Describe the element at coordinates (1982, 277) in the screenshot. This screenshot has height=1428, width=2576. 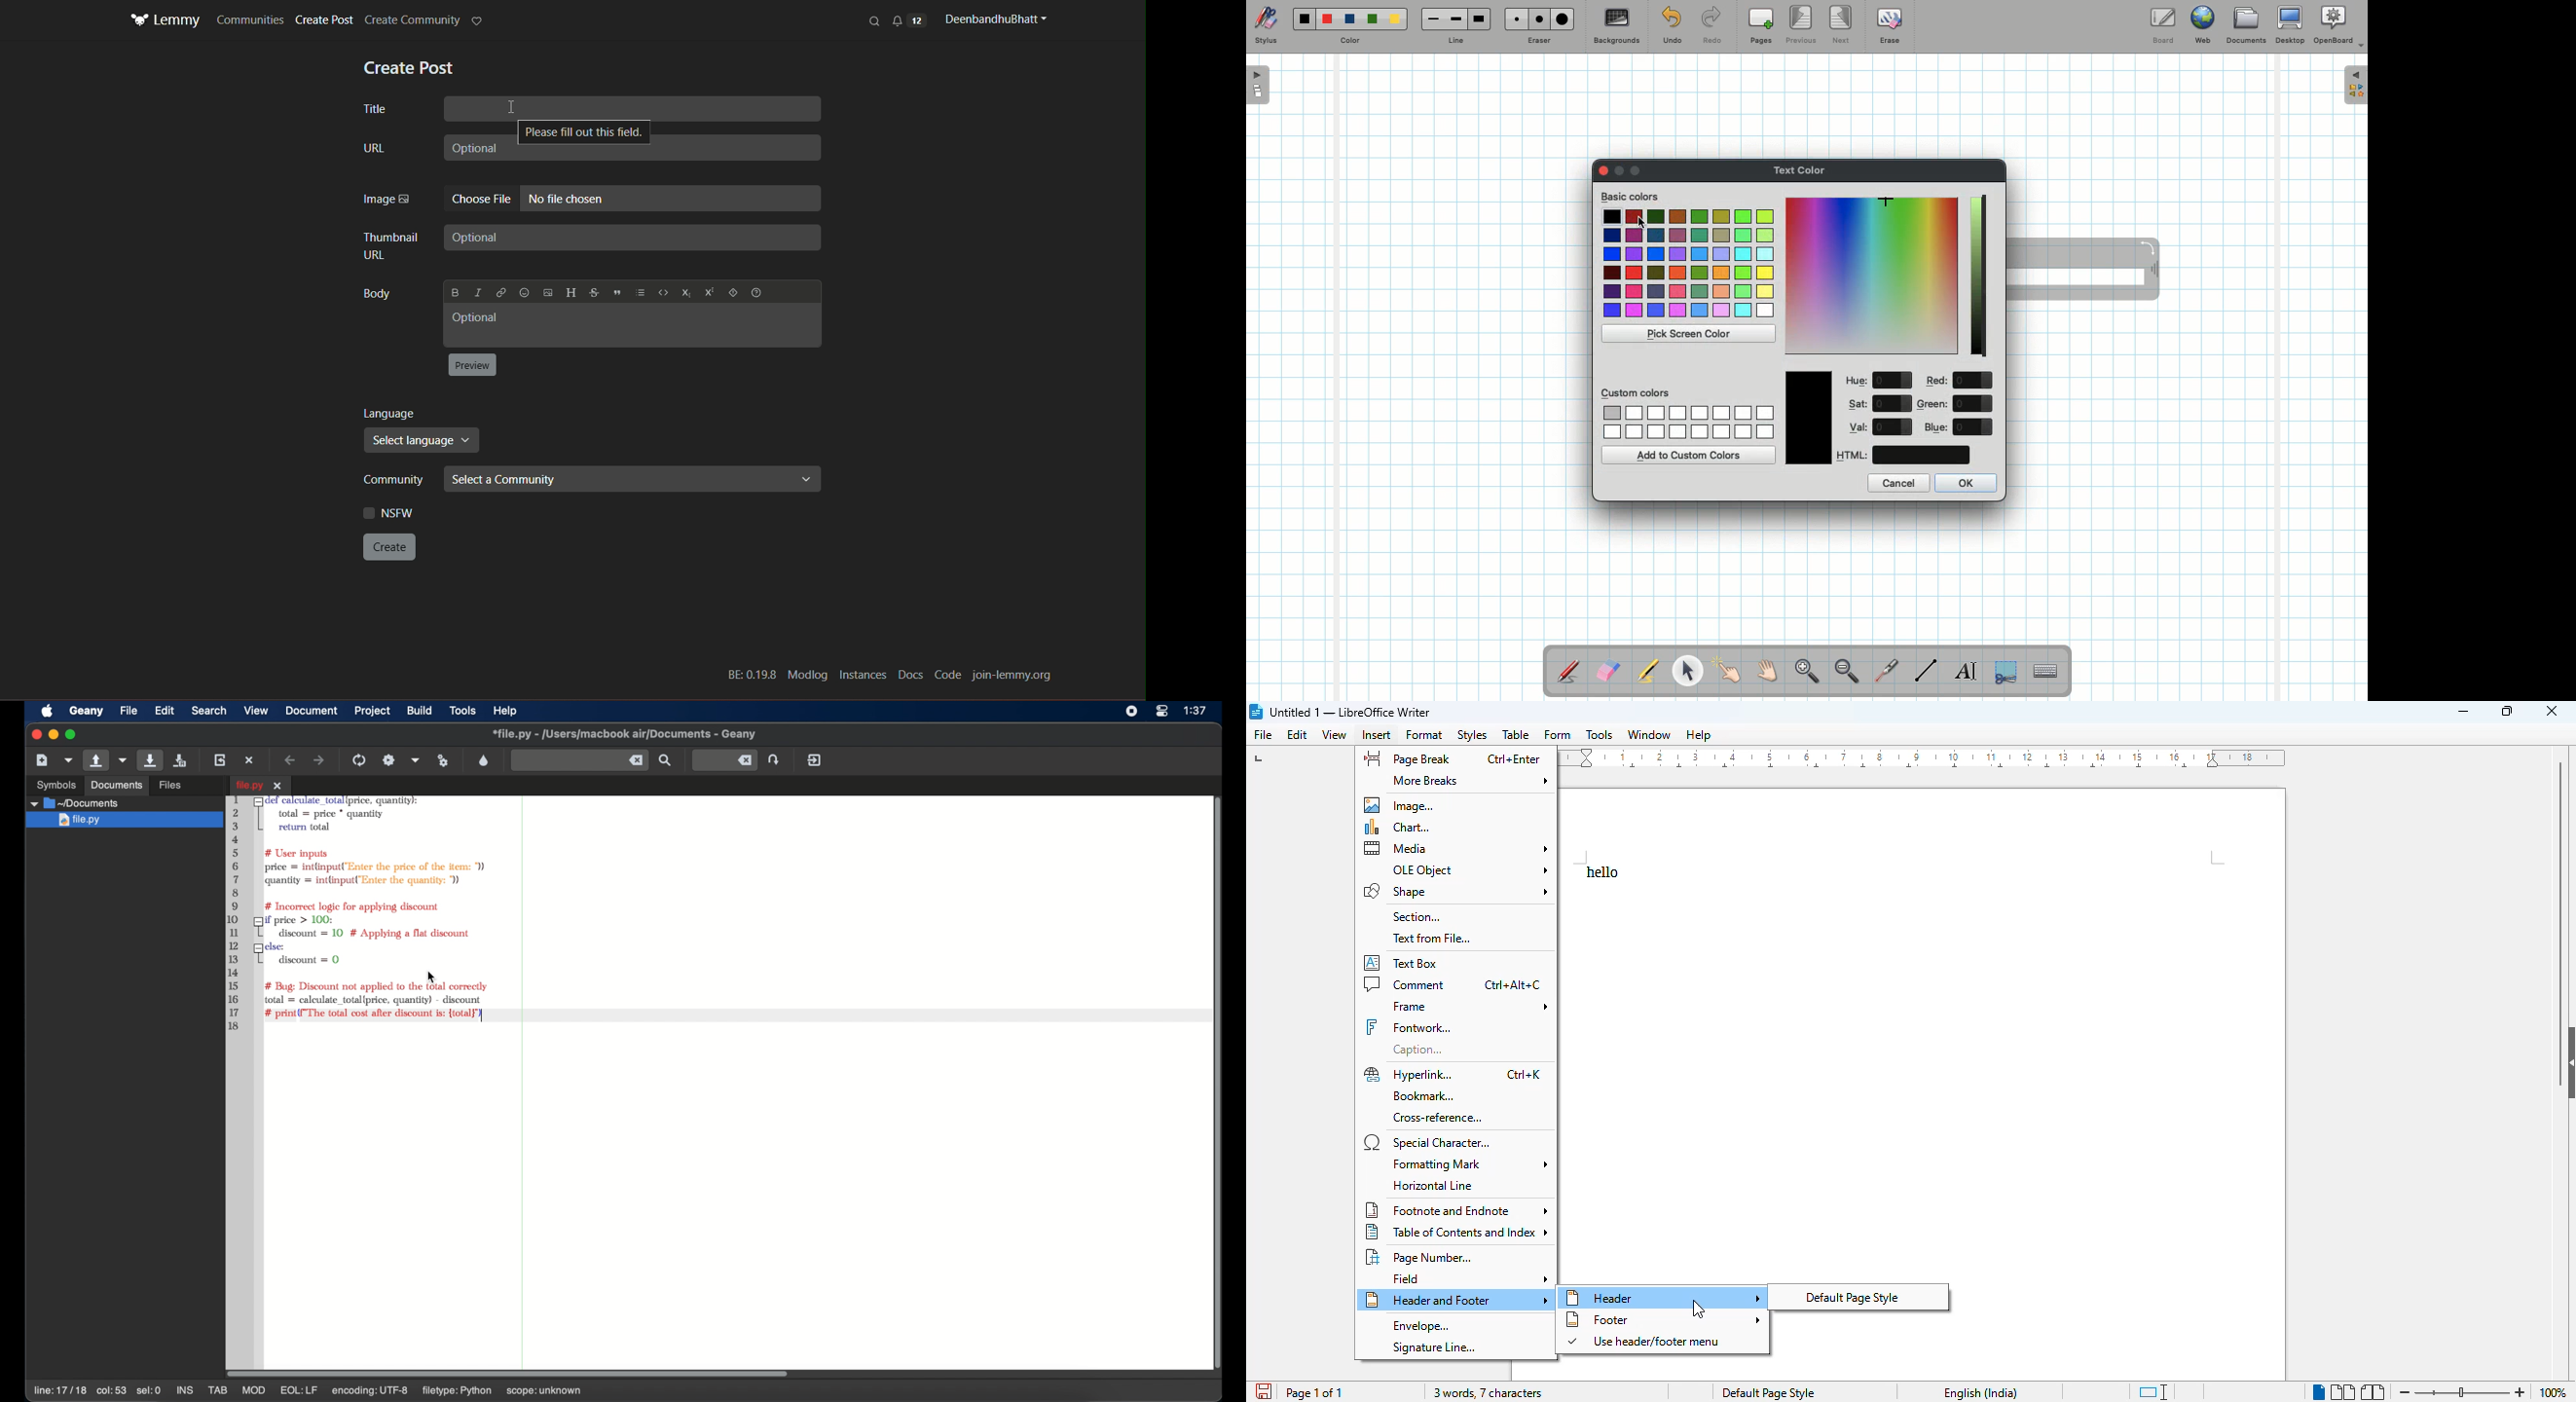
I see `Darkness` at that location.